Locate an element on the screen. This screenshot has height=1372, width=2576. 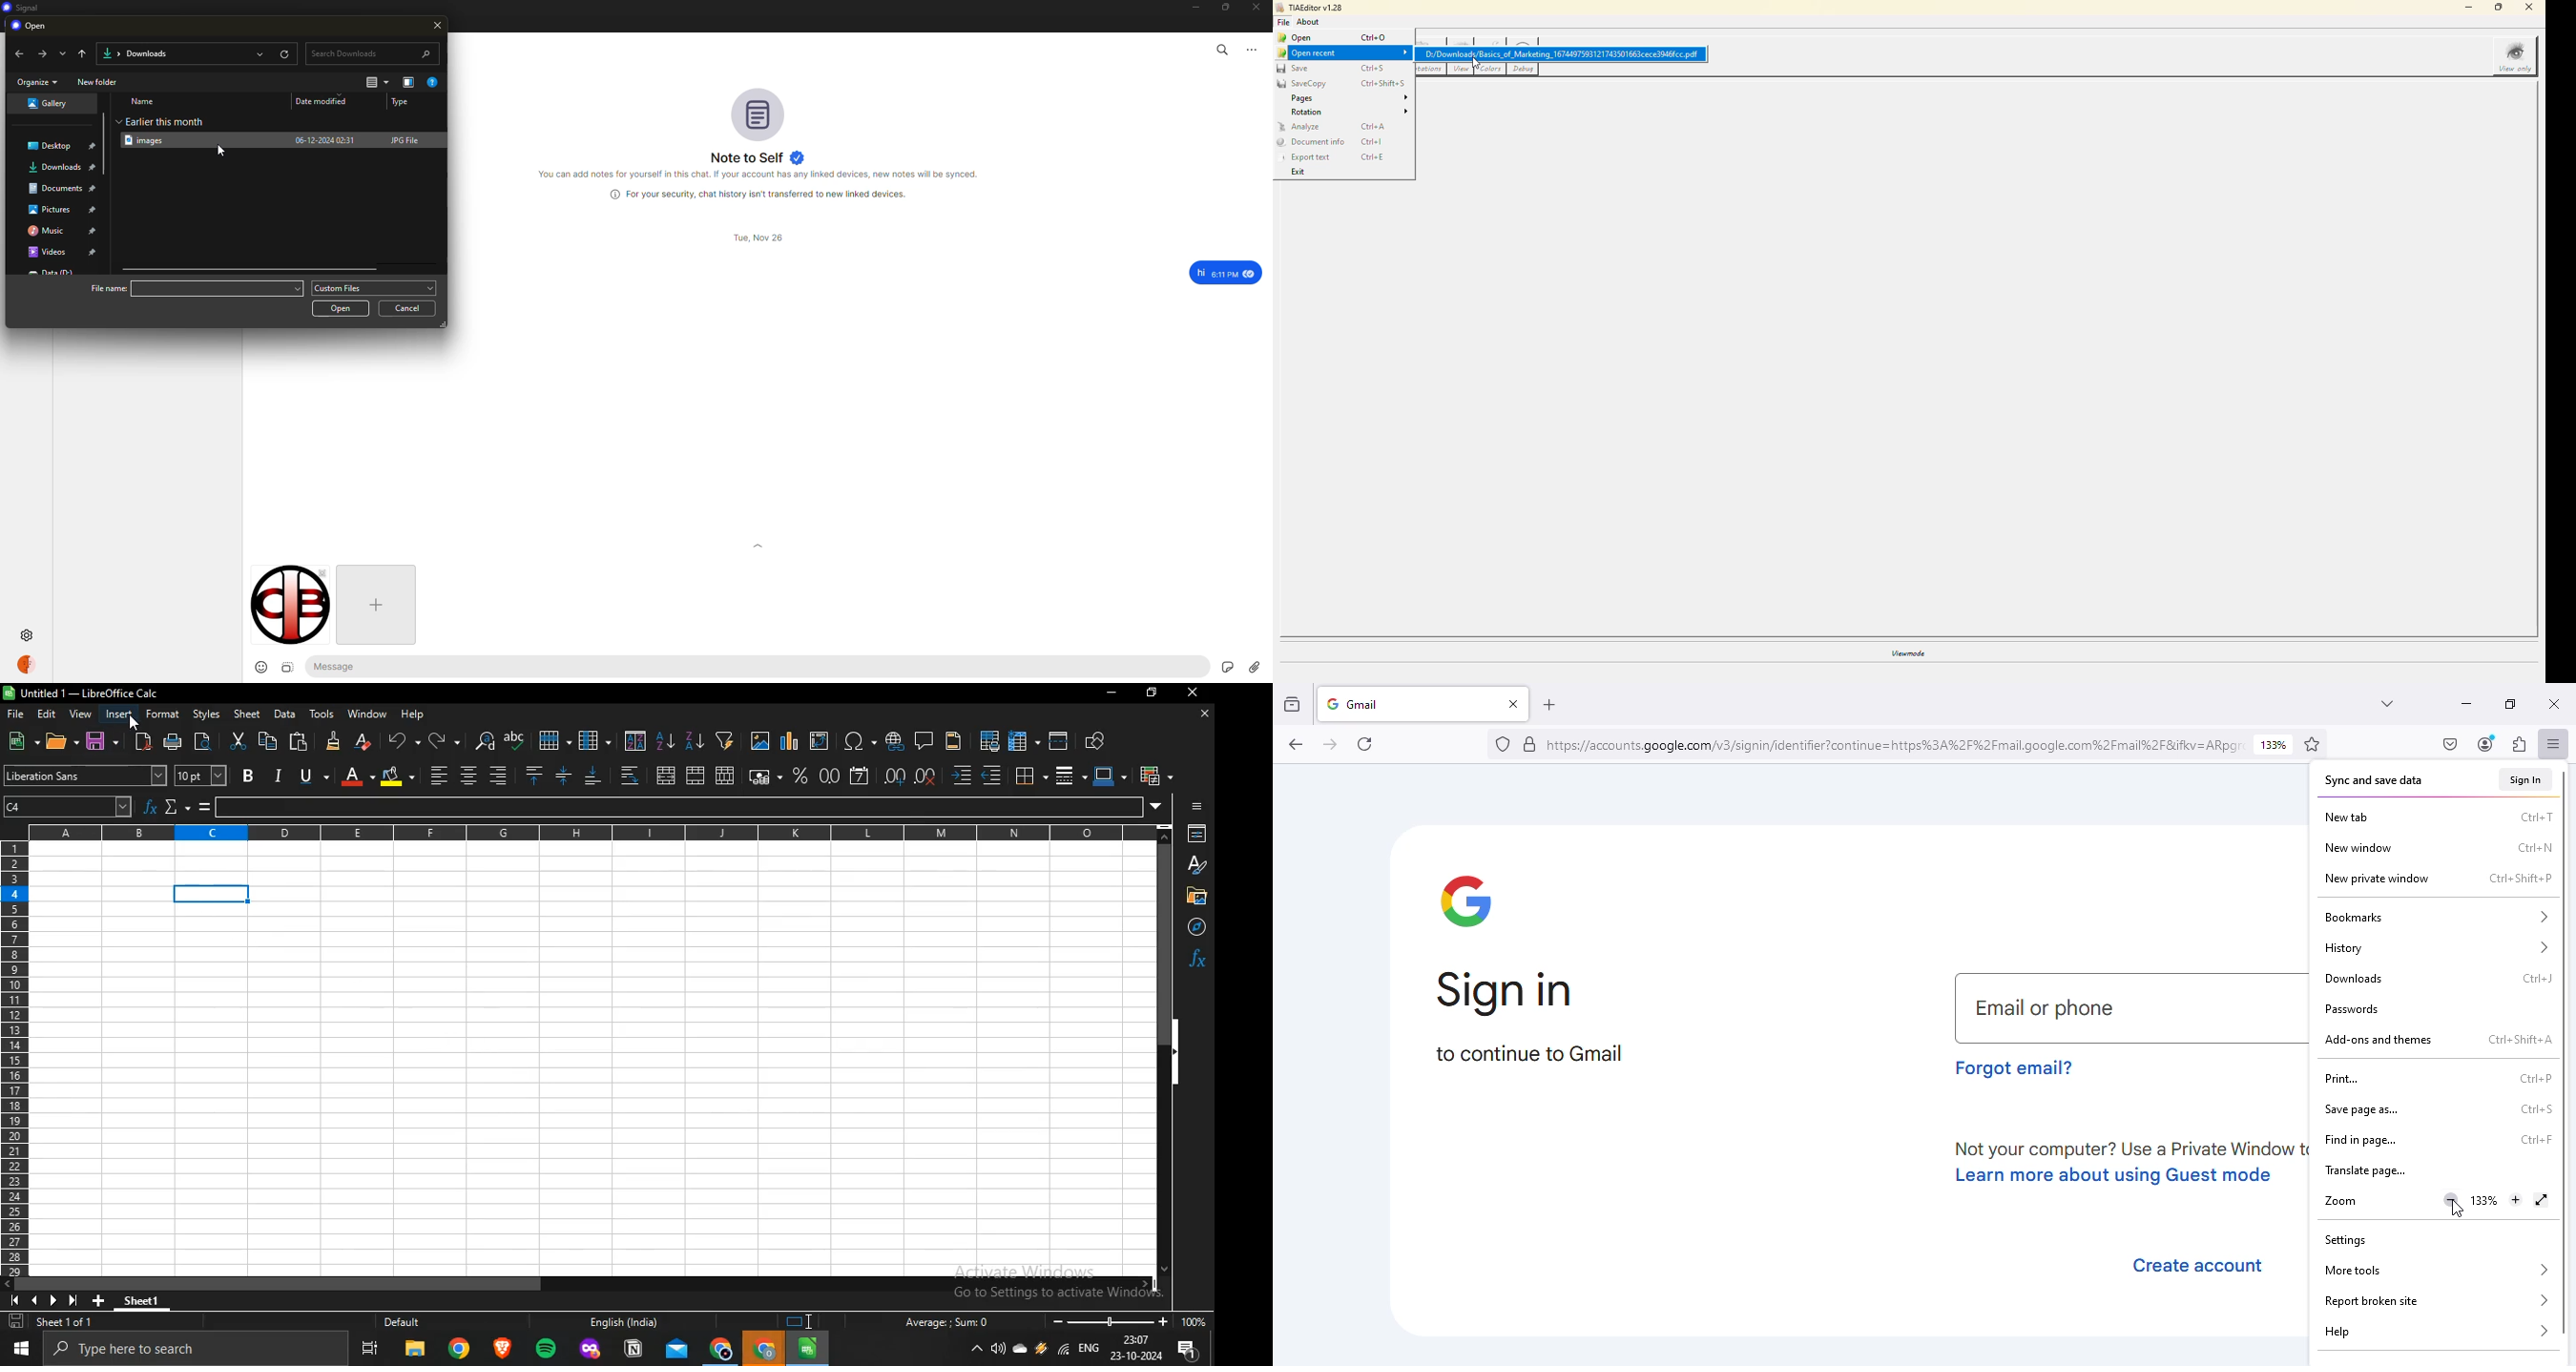
location is located at coordinates (52, 144).